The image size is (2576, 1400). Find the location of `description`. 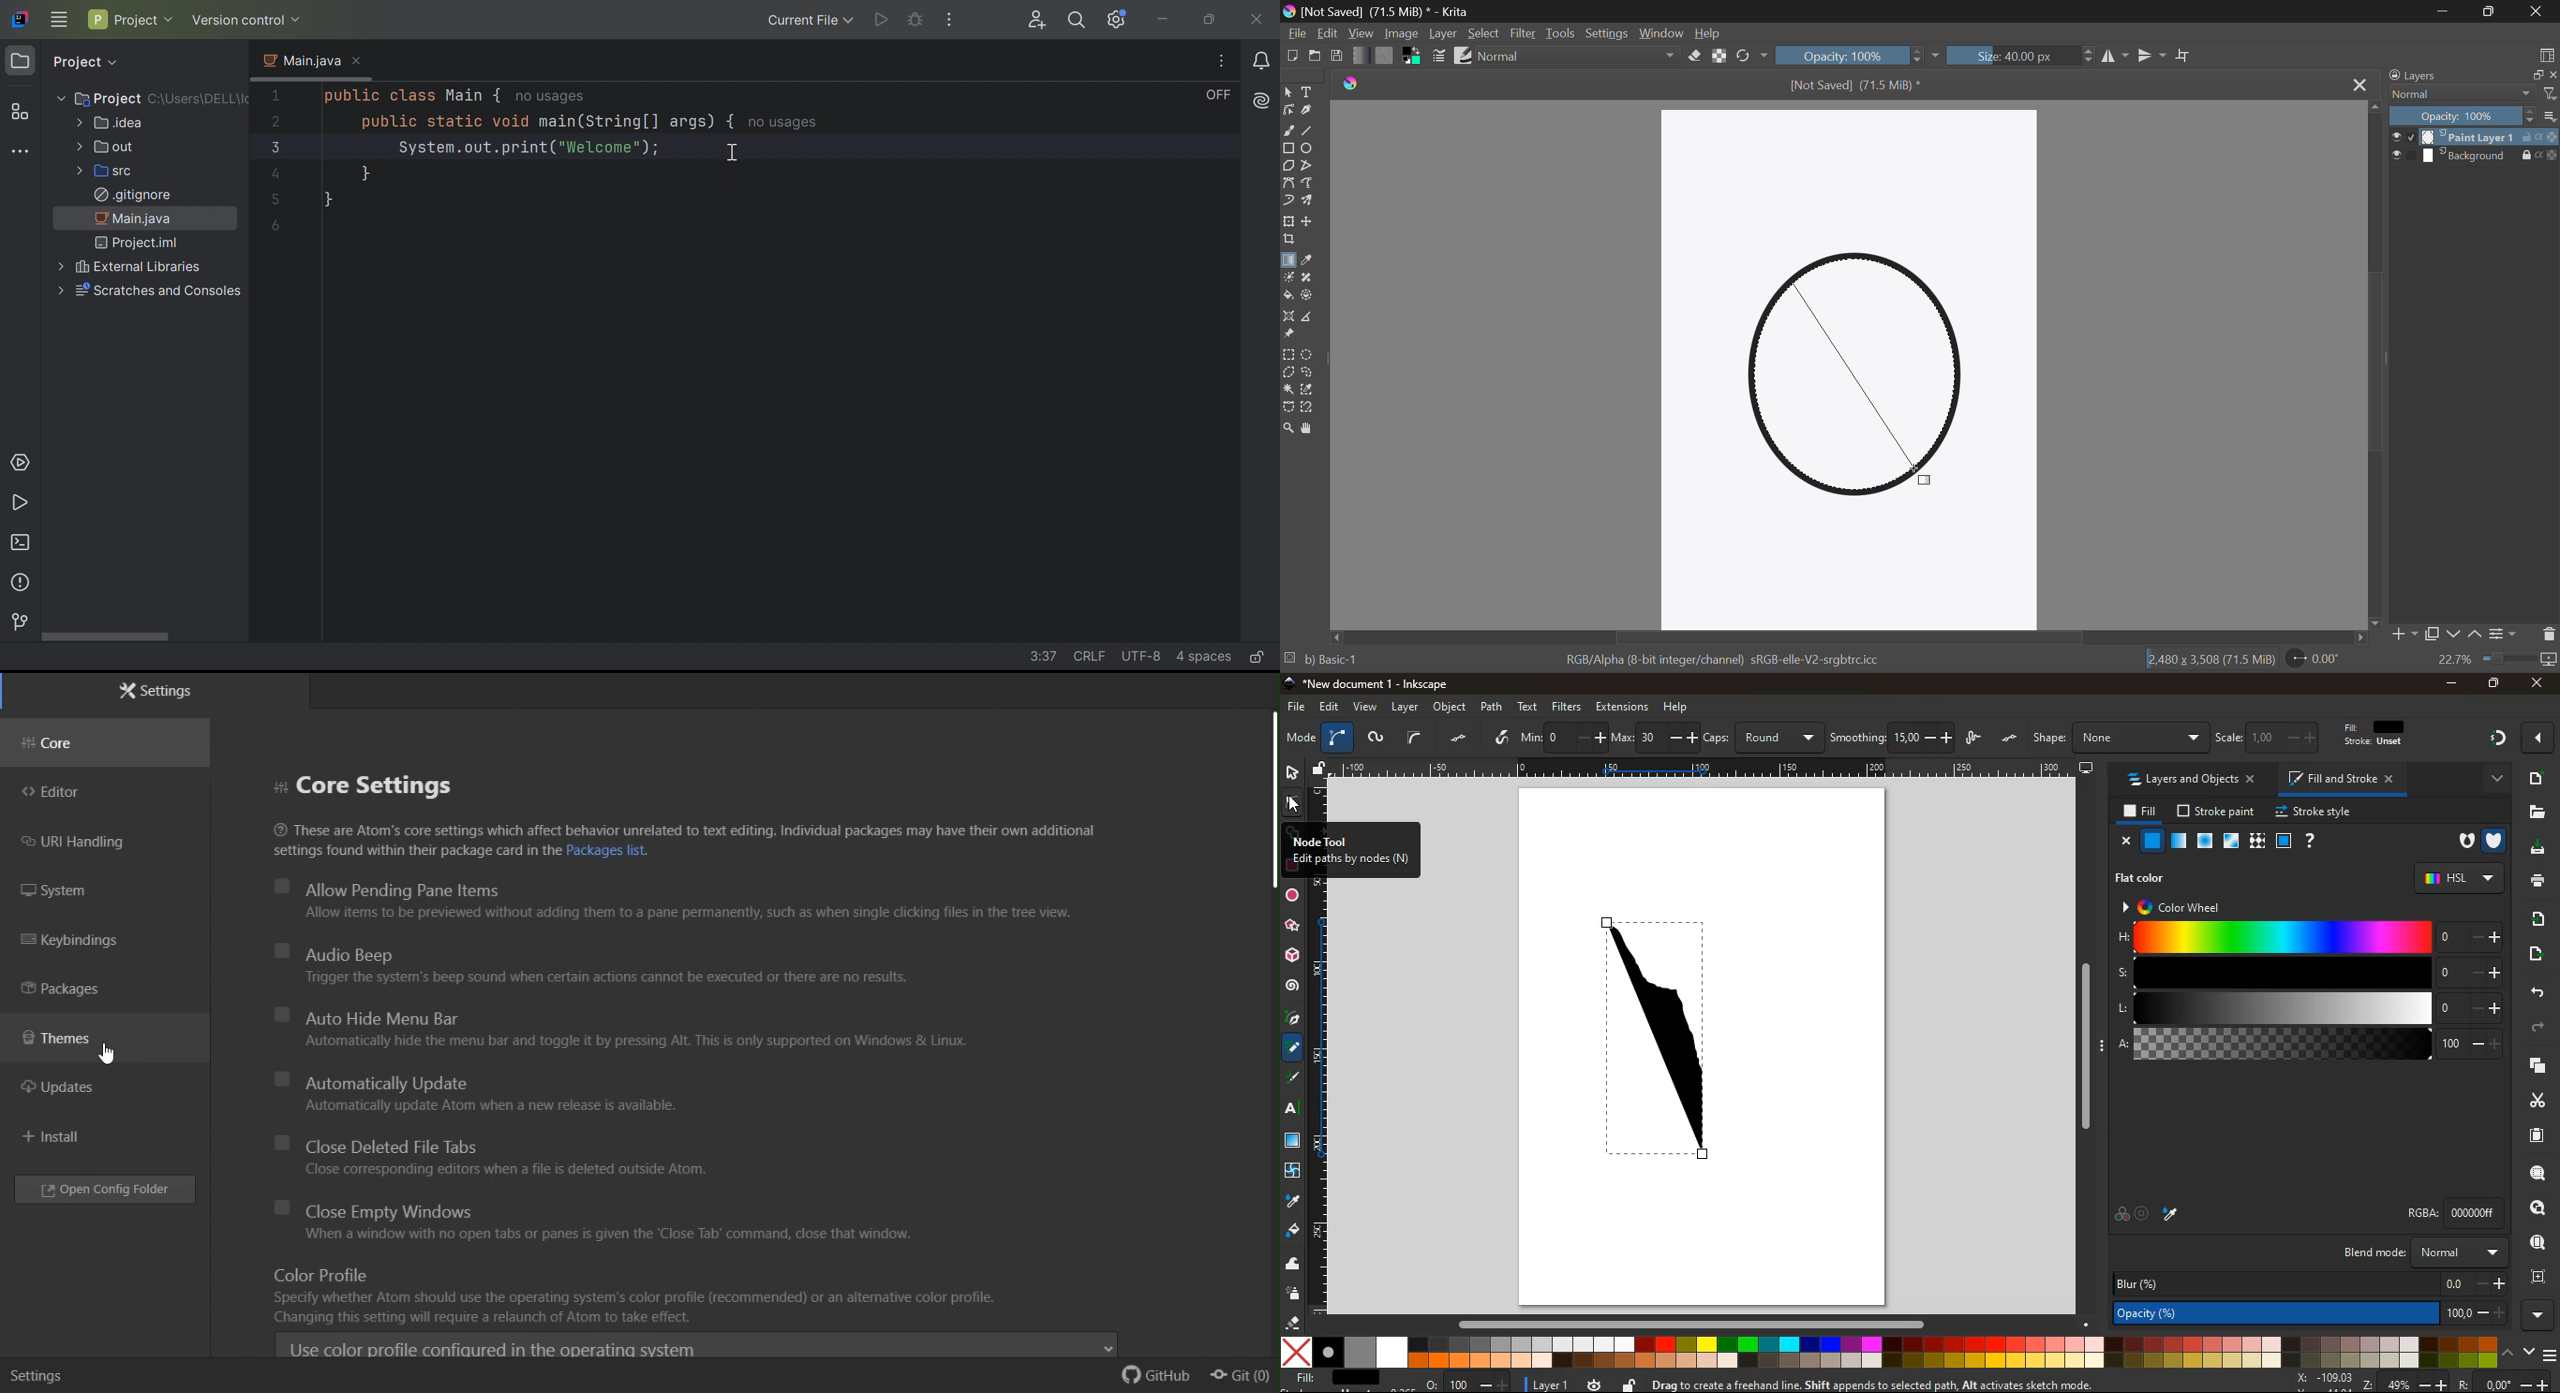

description is located at coordinates (1917, 1383).